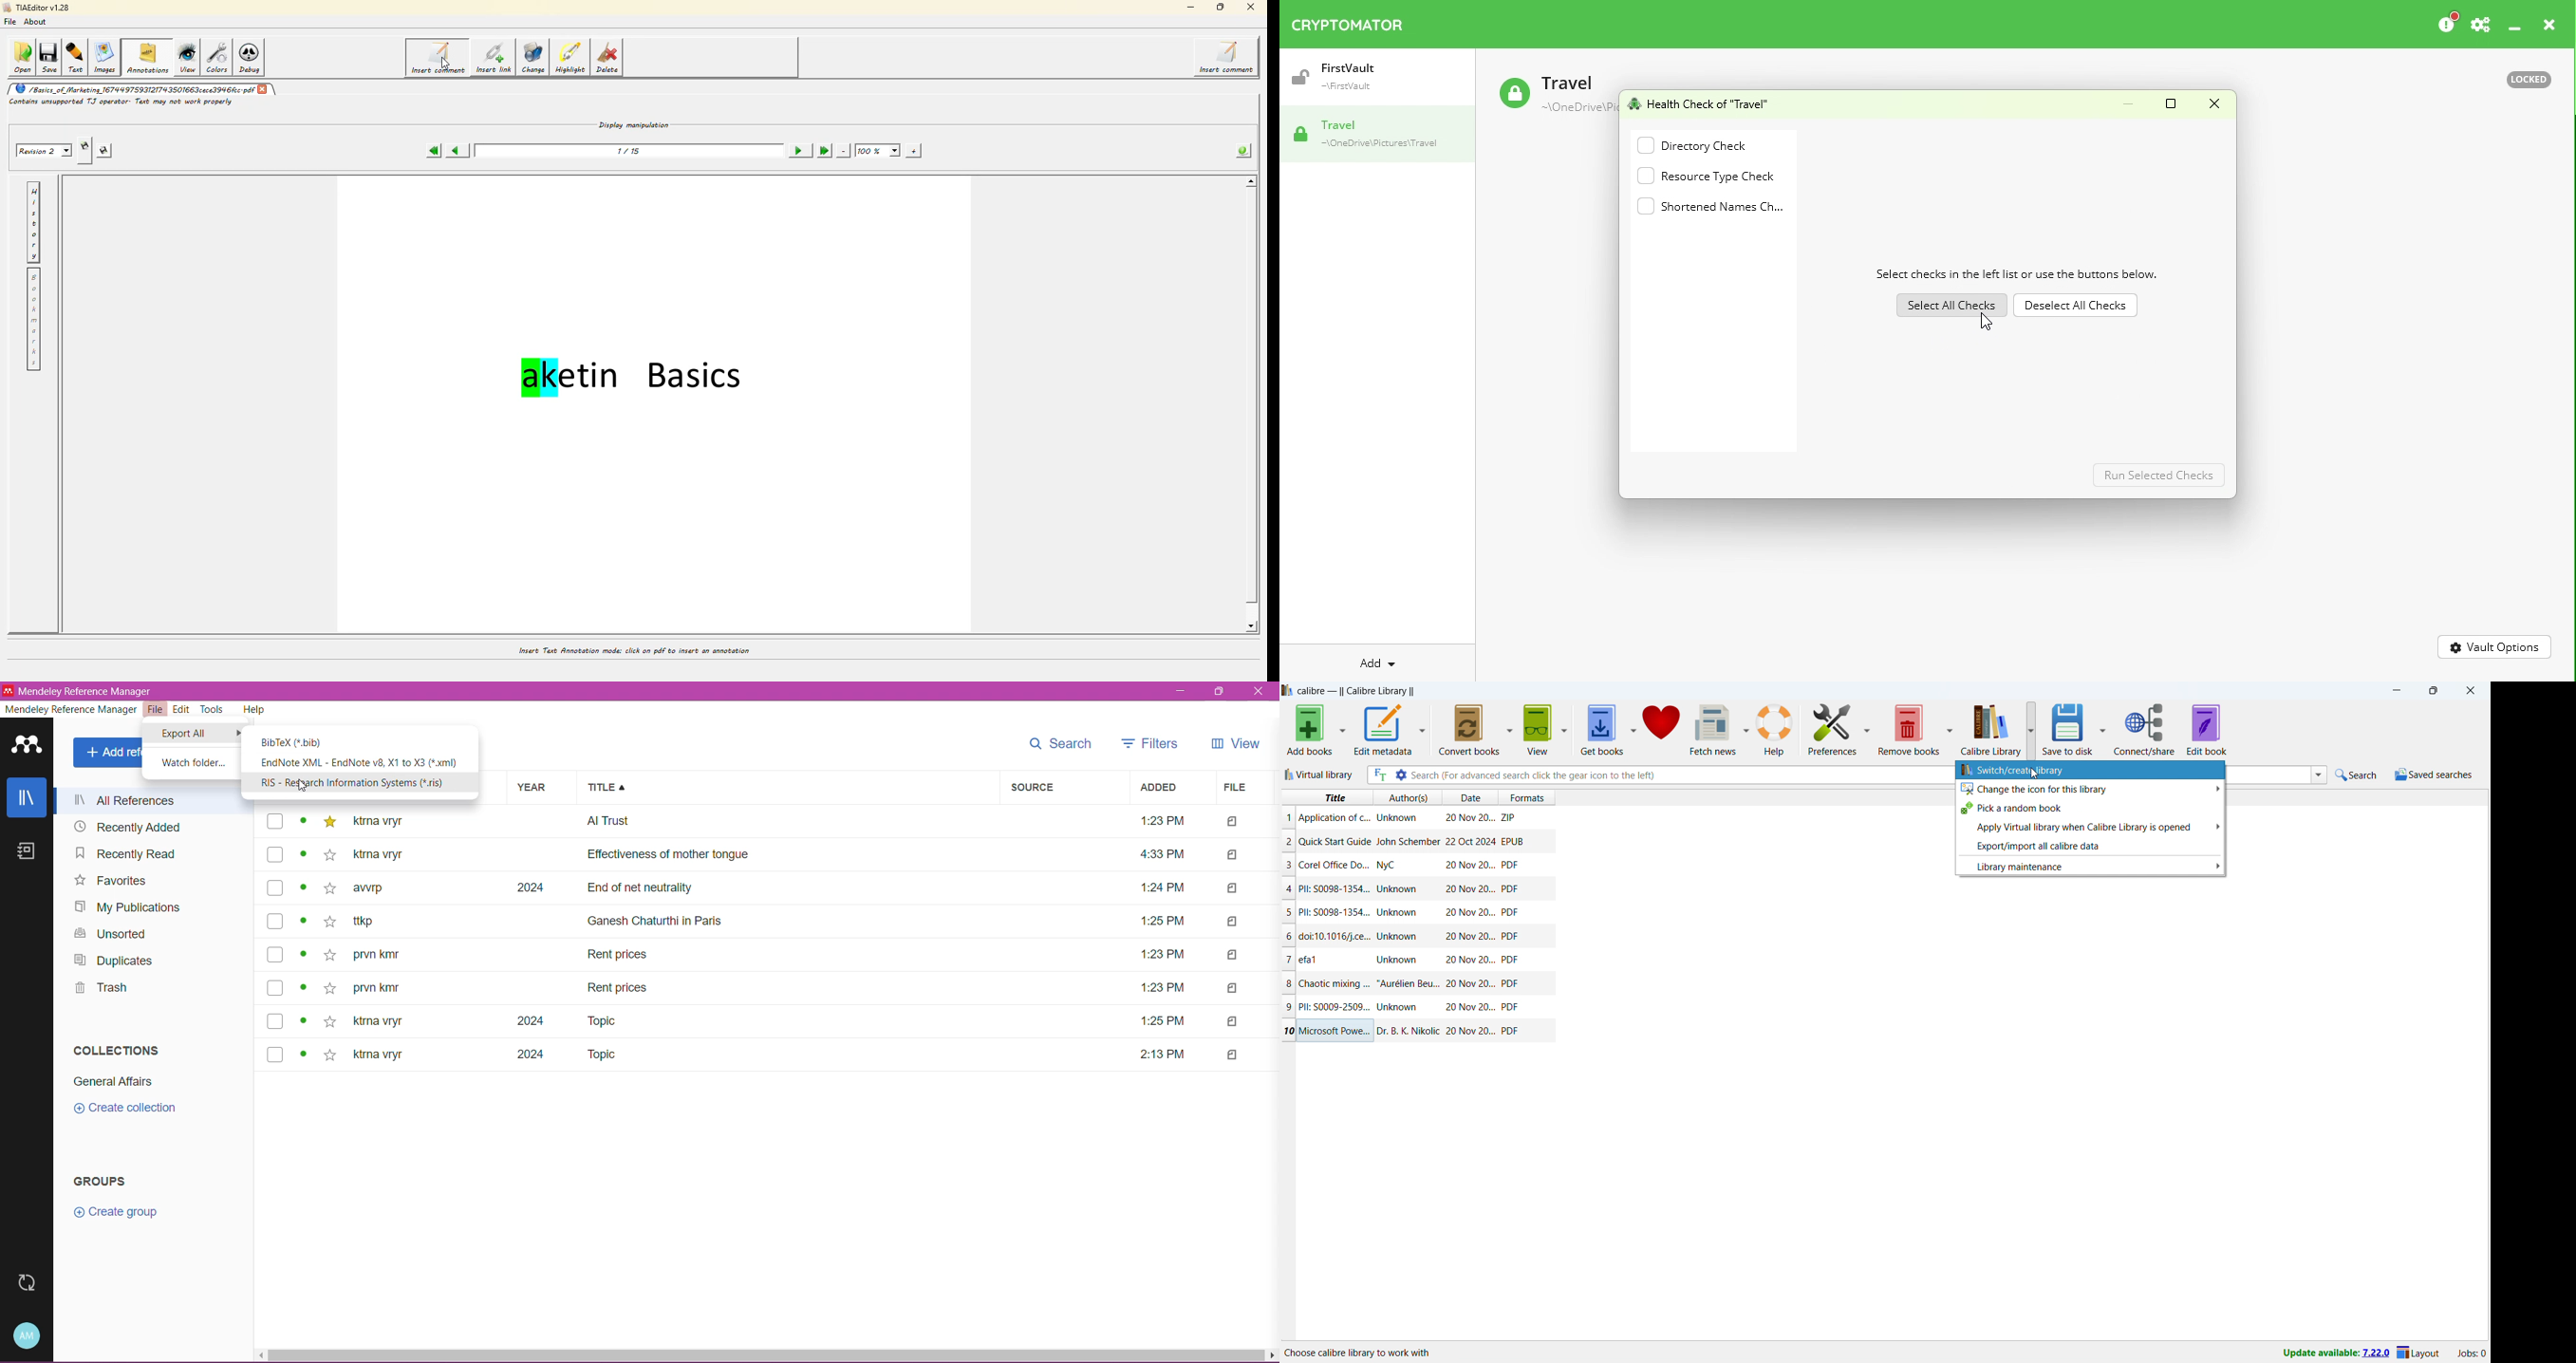 The width and height of the screenshot is (2576, 1372). I want to click on Date, so click(1470, 912).